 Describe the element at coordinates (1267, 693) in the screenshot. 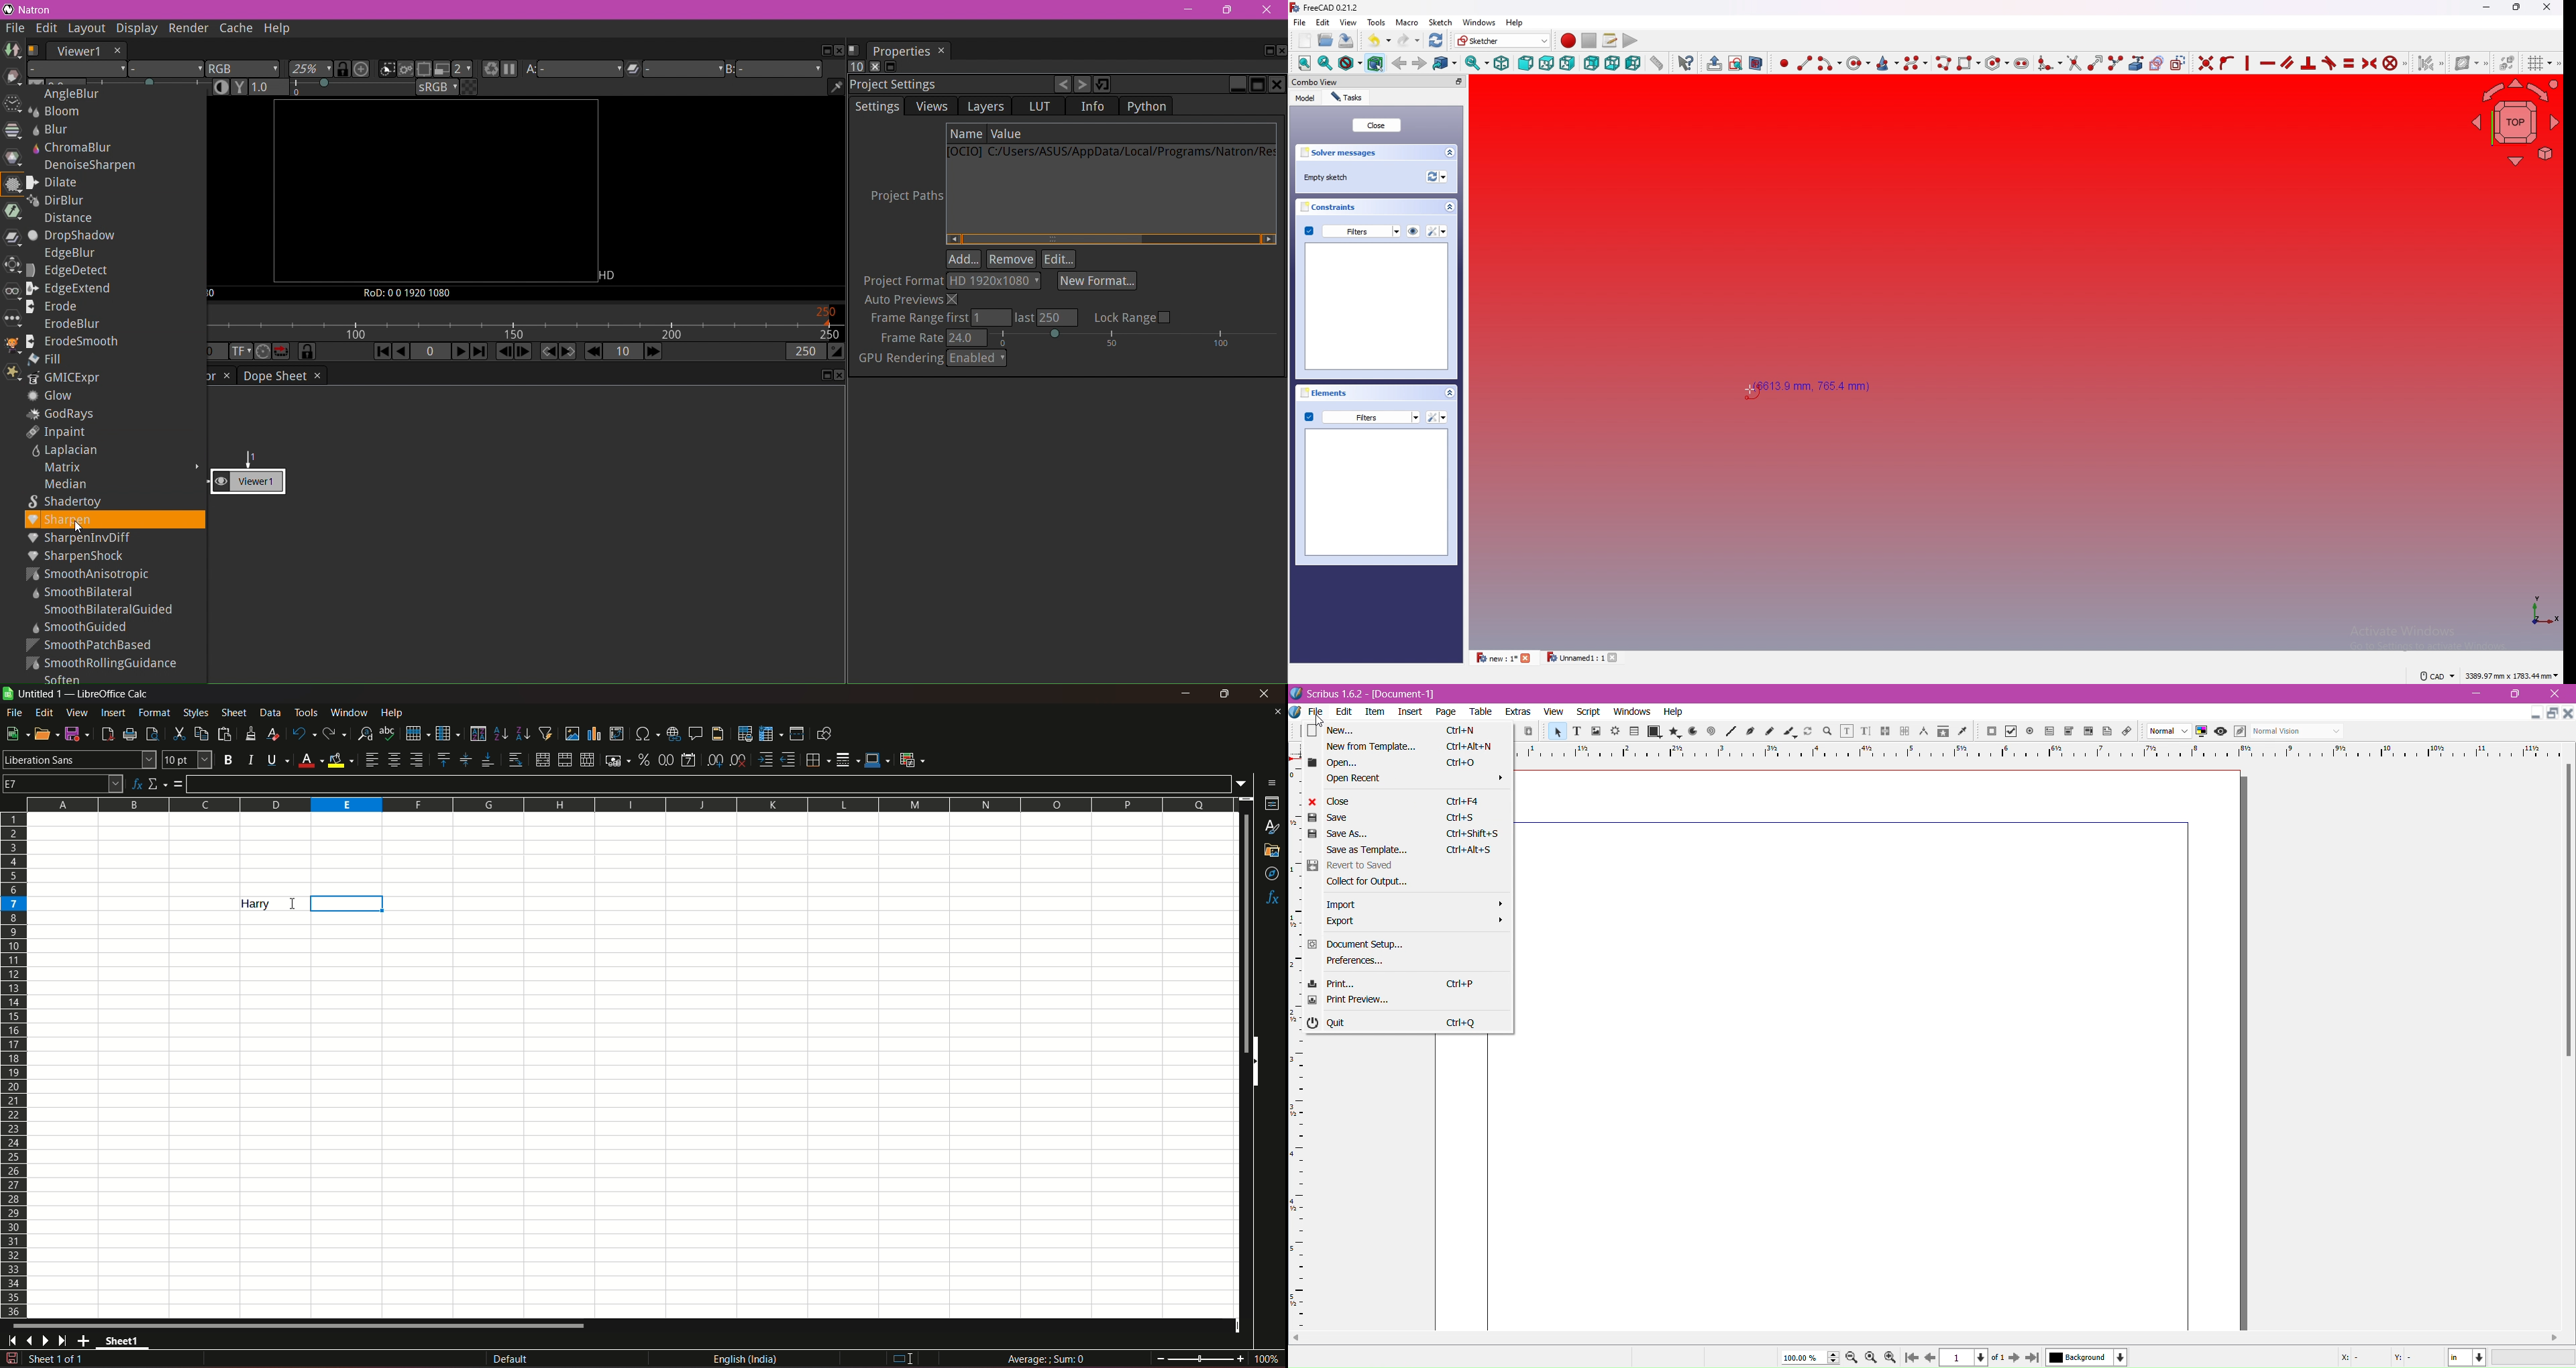

I see `close` at that location.